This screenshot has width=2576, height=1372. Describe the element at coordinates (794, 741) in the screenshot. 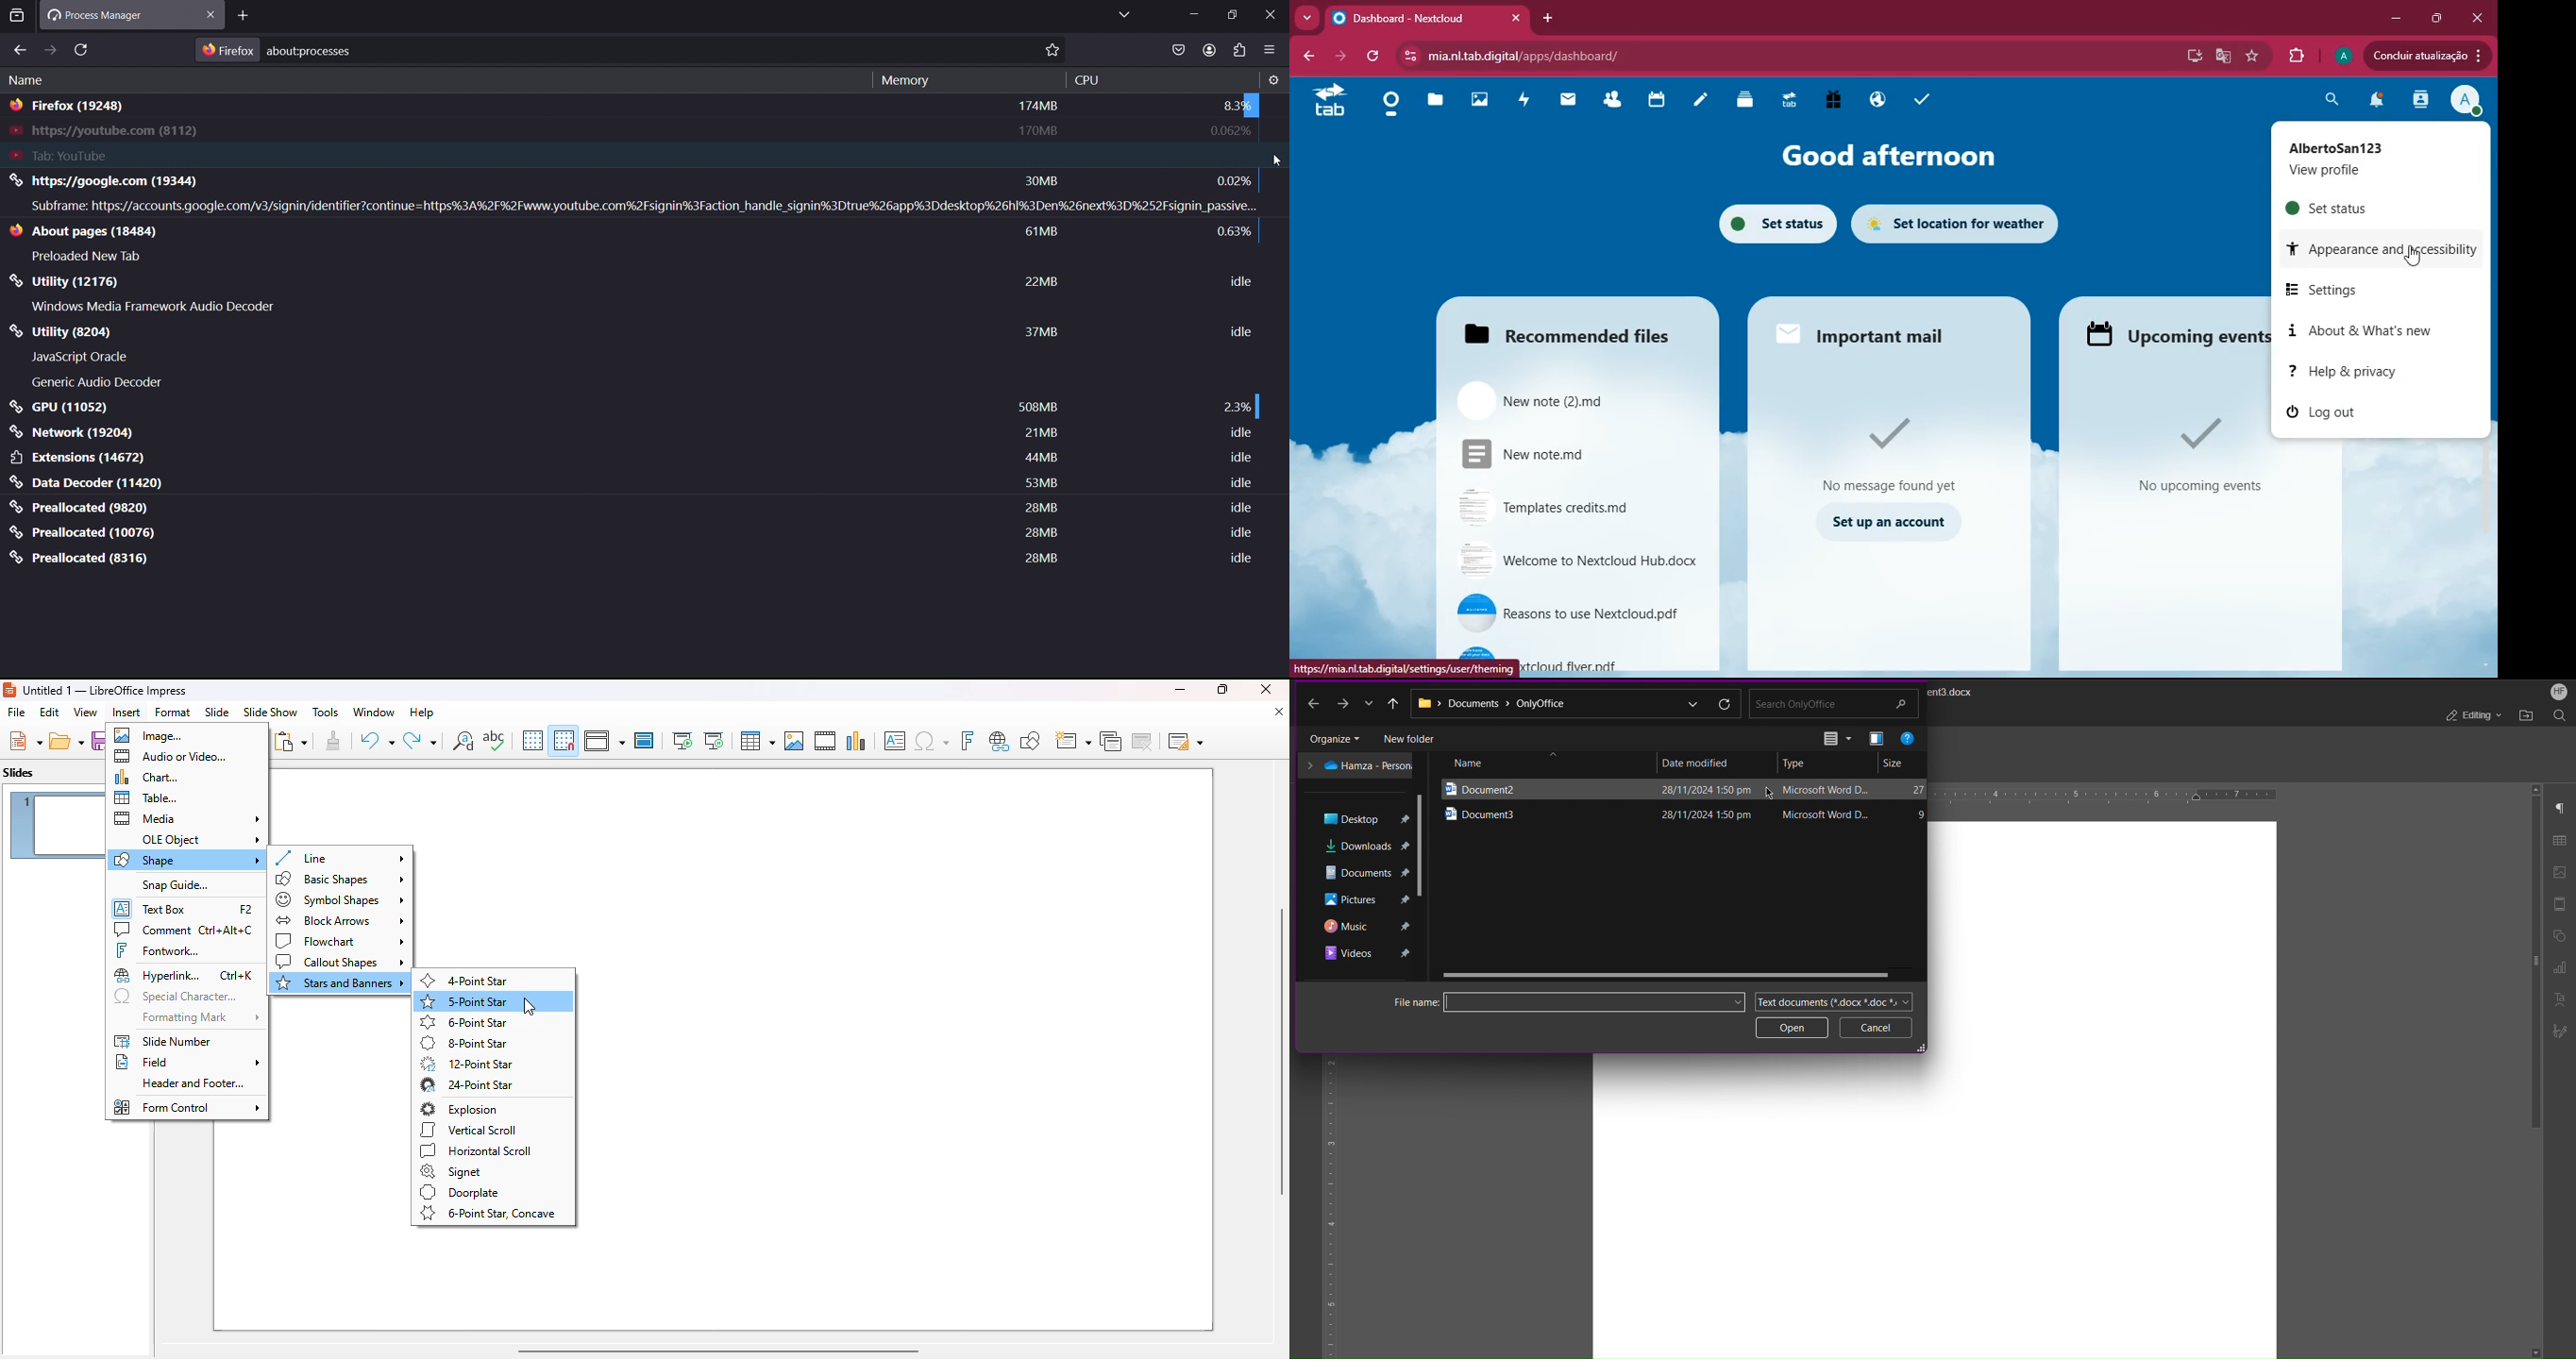

I see `insert image` at that location.